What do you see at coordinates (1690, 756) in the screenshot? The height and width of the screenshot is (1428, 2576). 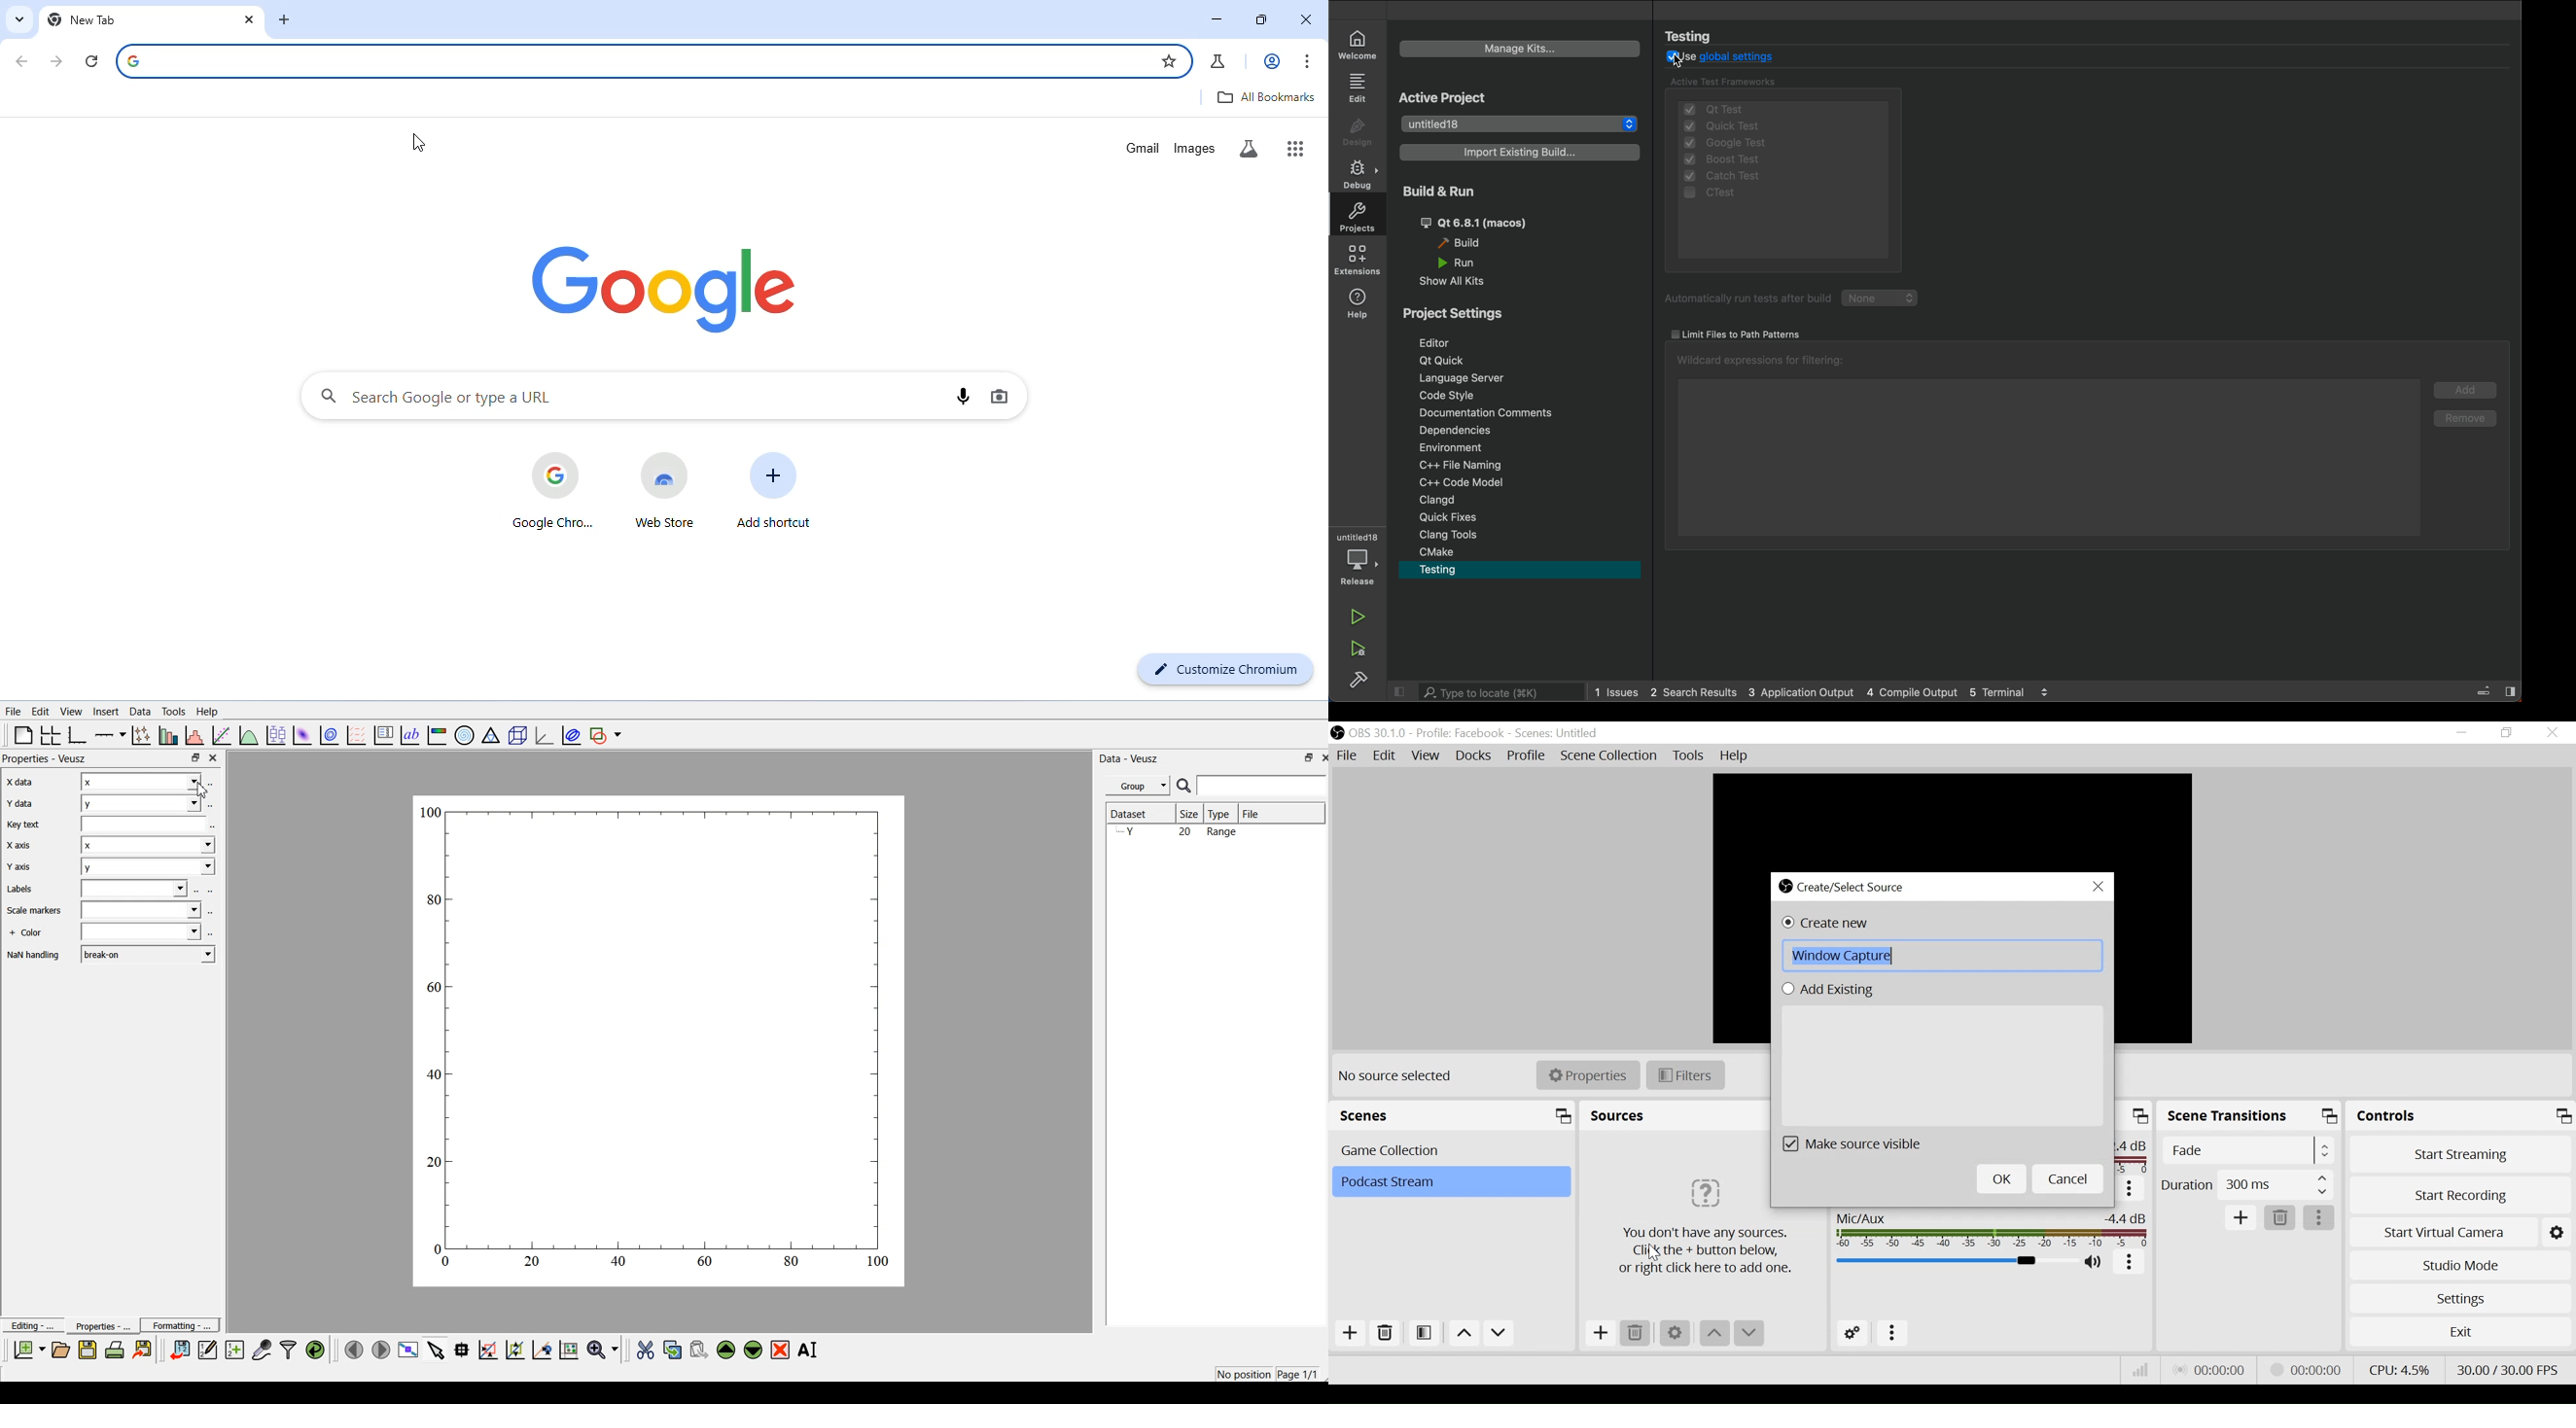 I see `Tools` at bounding box center [1690, 756].